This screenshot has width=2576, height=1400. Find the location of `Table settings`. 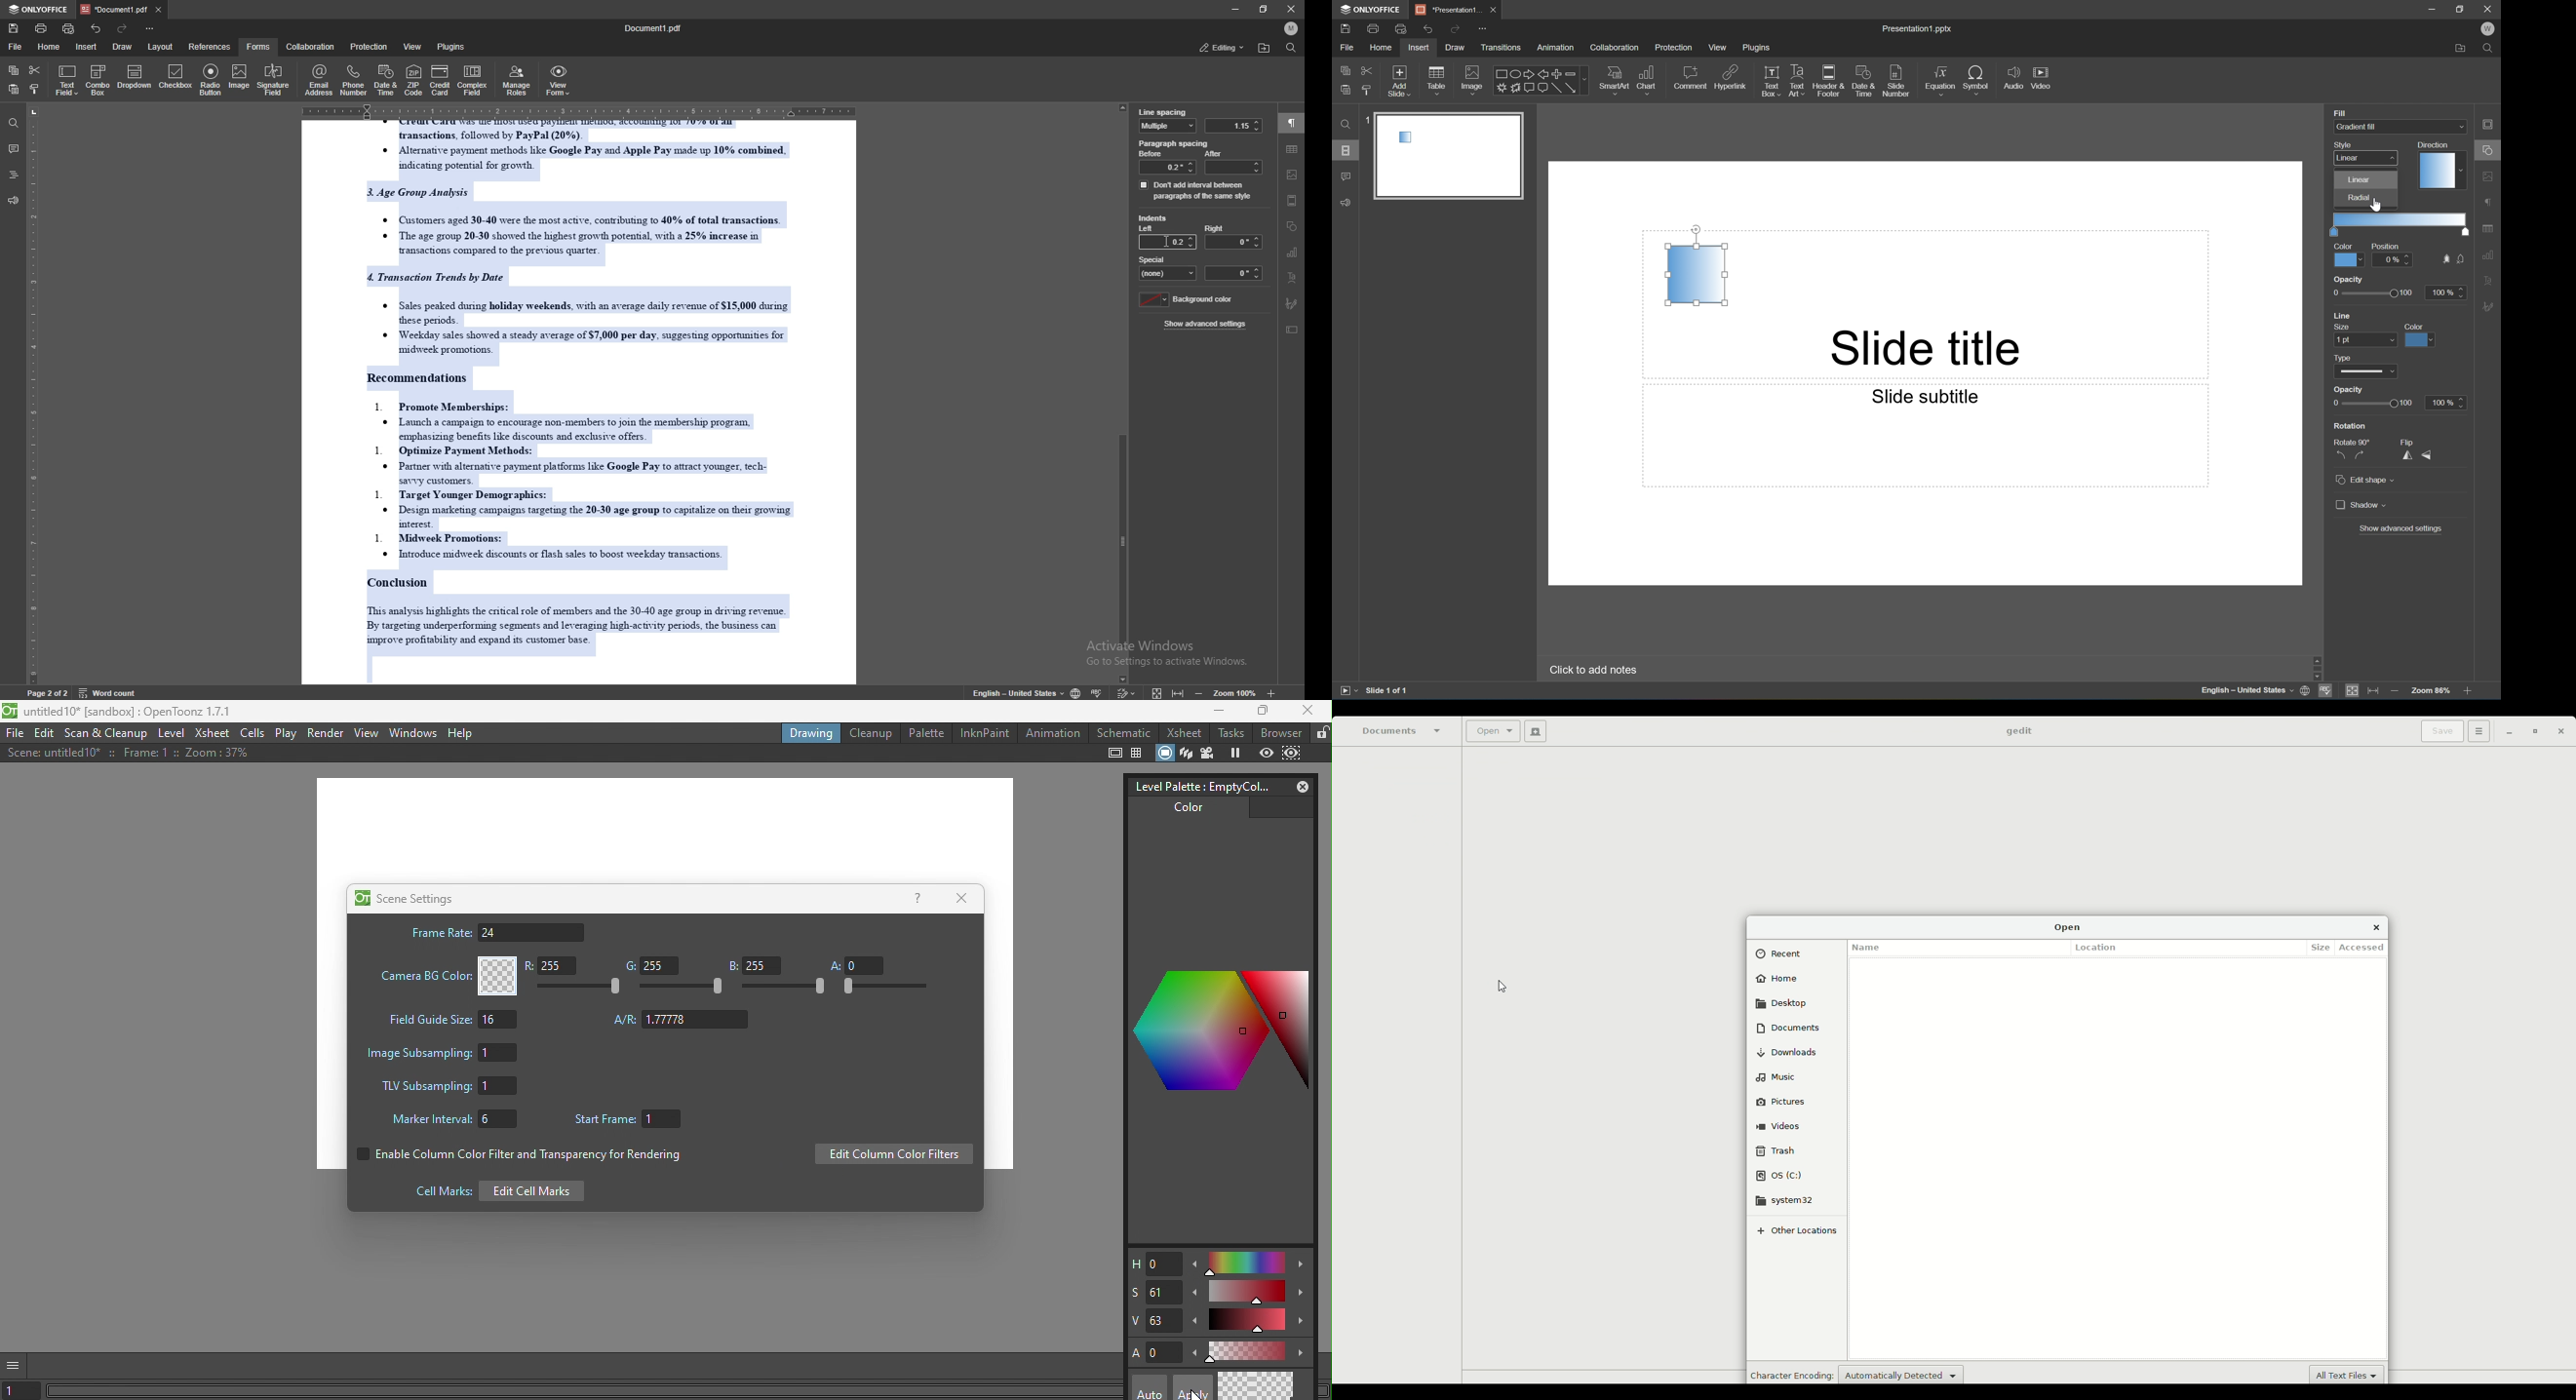

Table settings is located at coordinates (2491, 229).